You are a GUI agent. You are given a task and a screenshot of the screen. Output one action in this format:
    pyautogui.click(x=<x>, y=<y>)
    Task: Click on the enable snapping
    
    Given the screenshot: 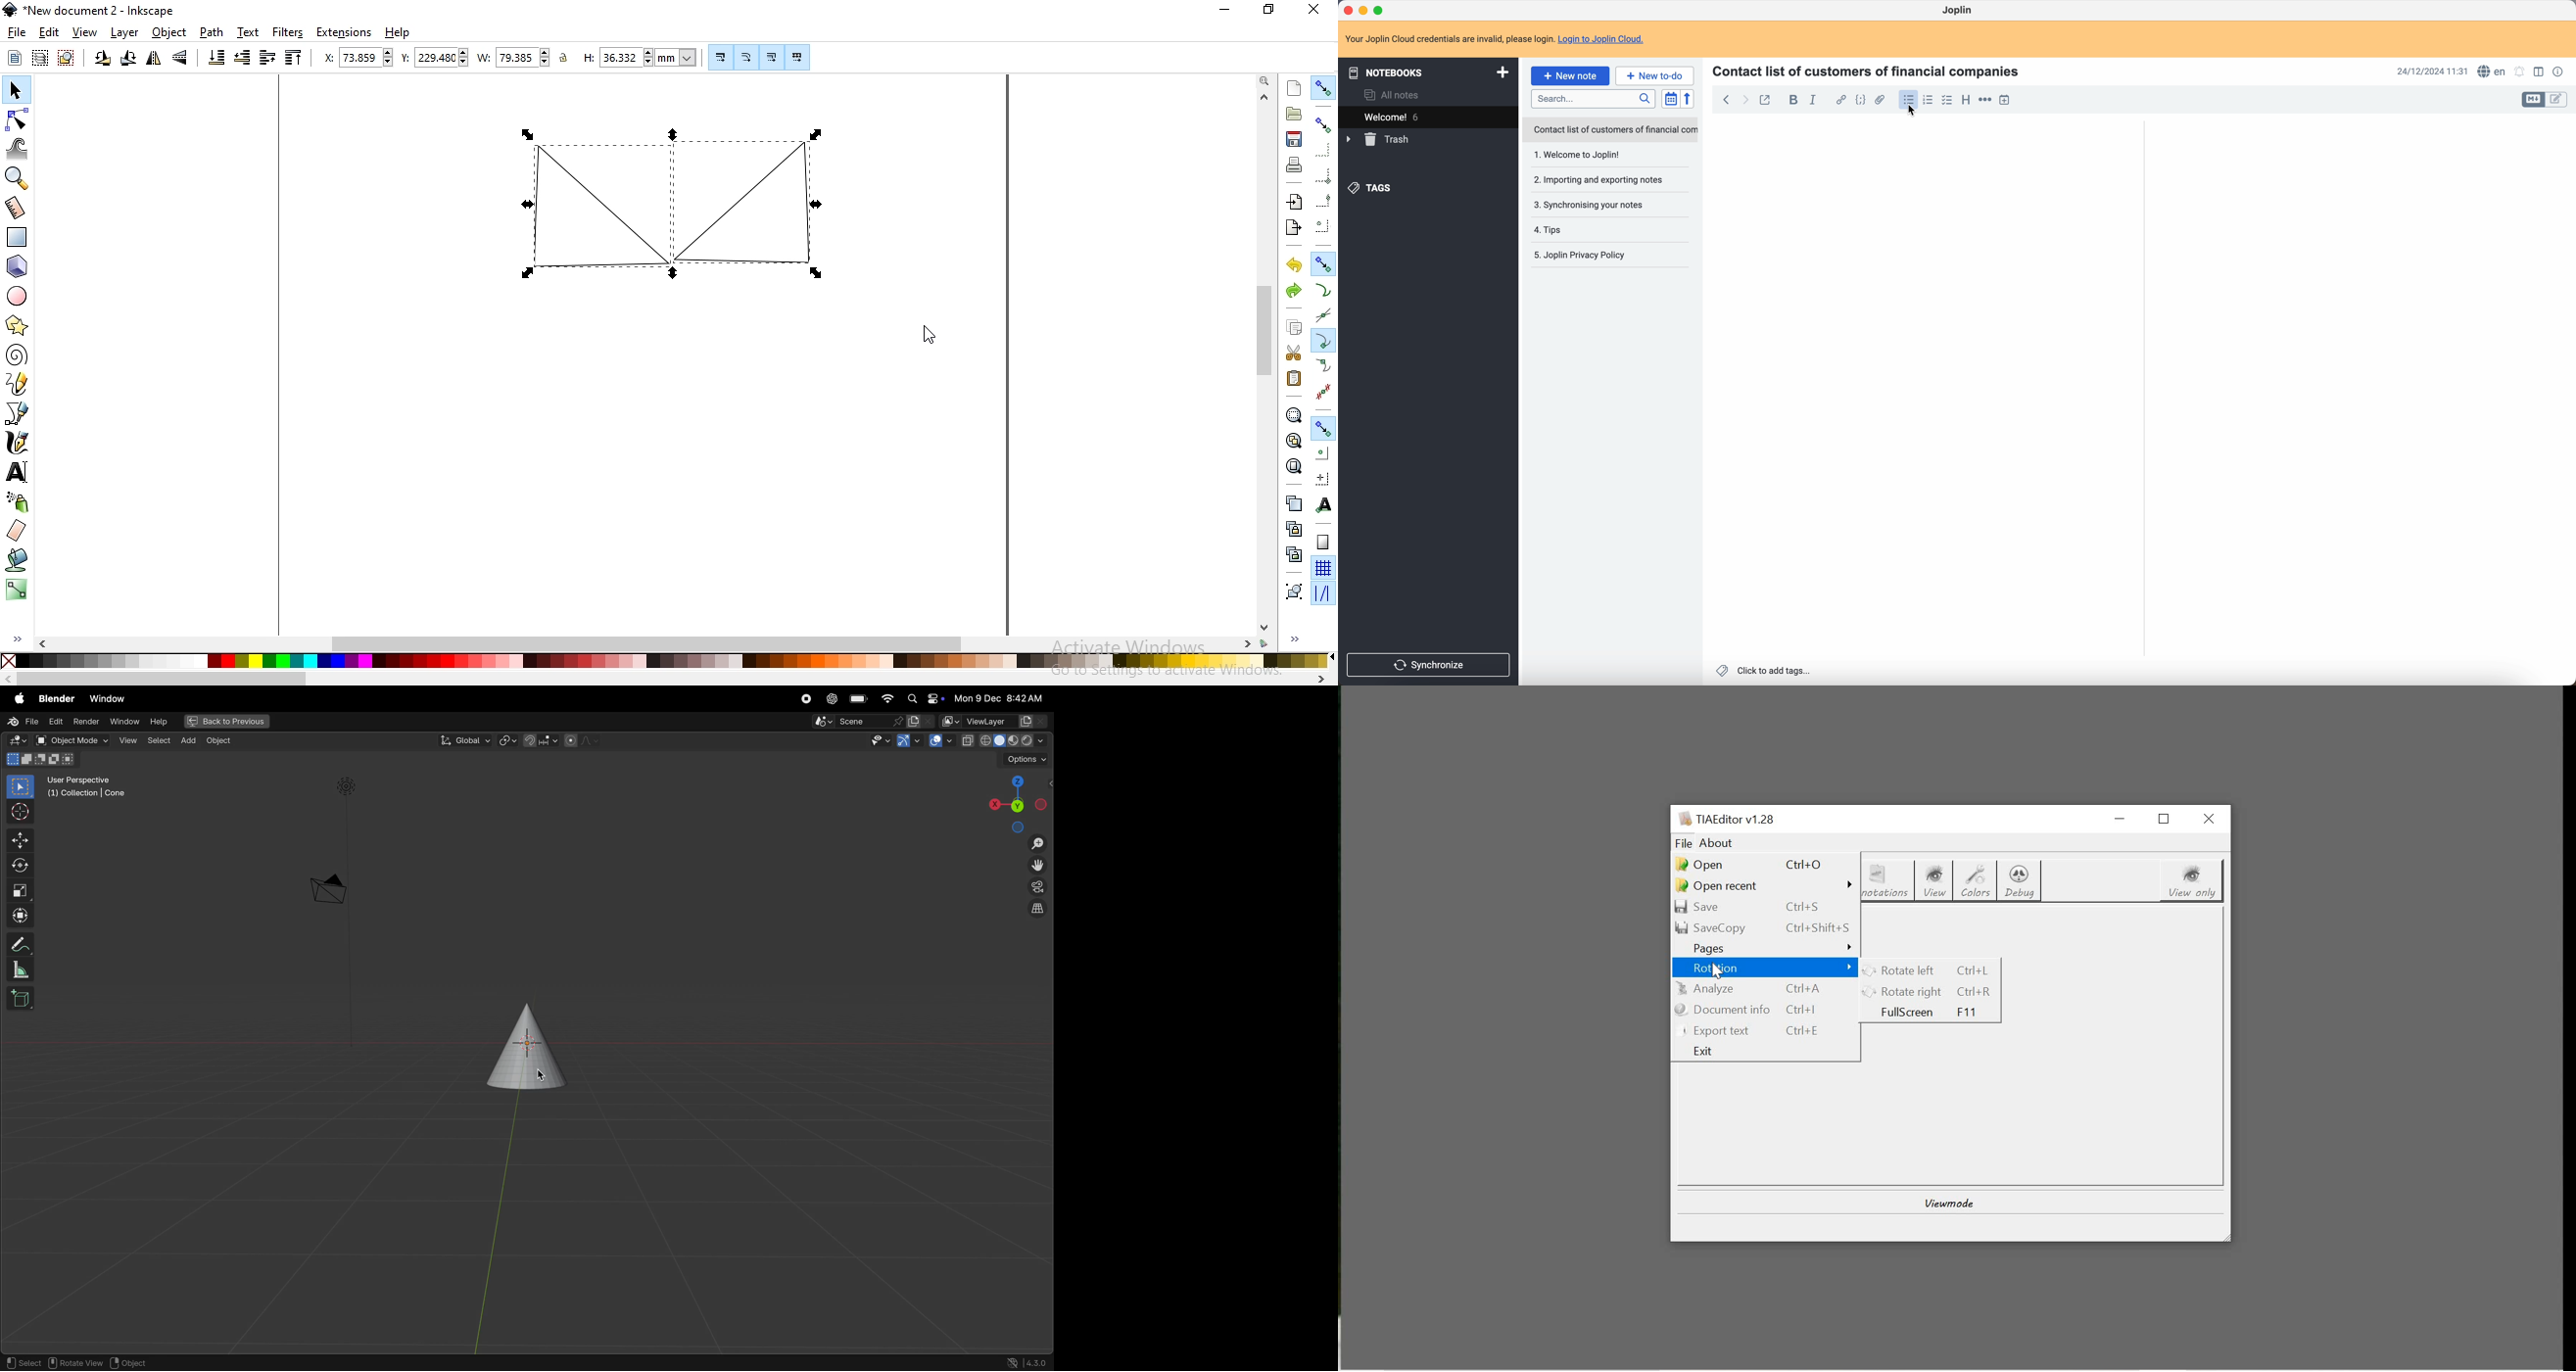 What is the action you would take?
    pyautogui.click(x=1324, y=89)
    